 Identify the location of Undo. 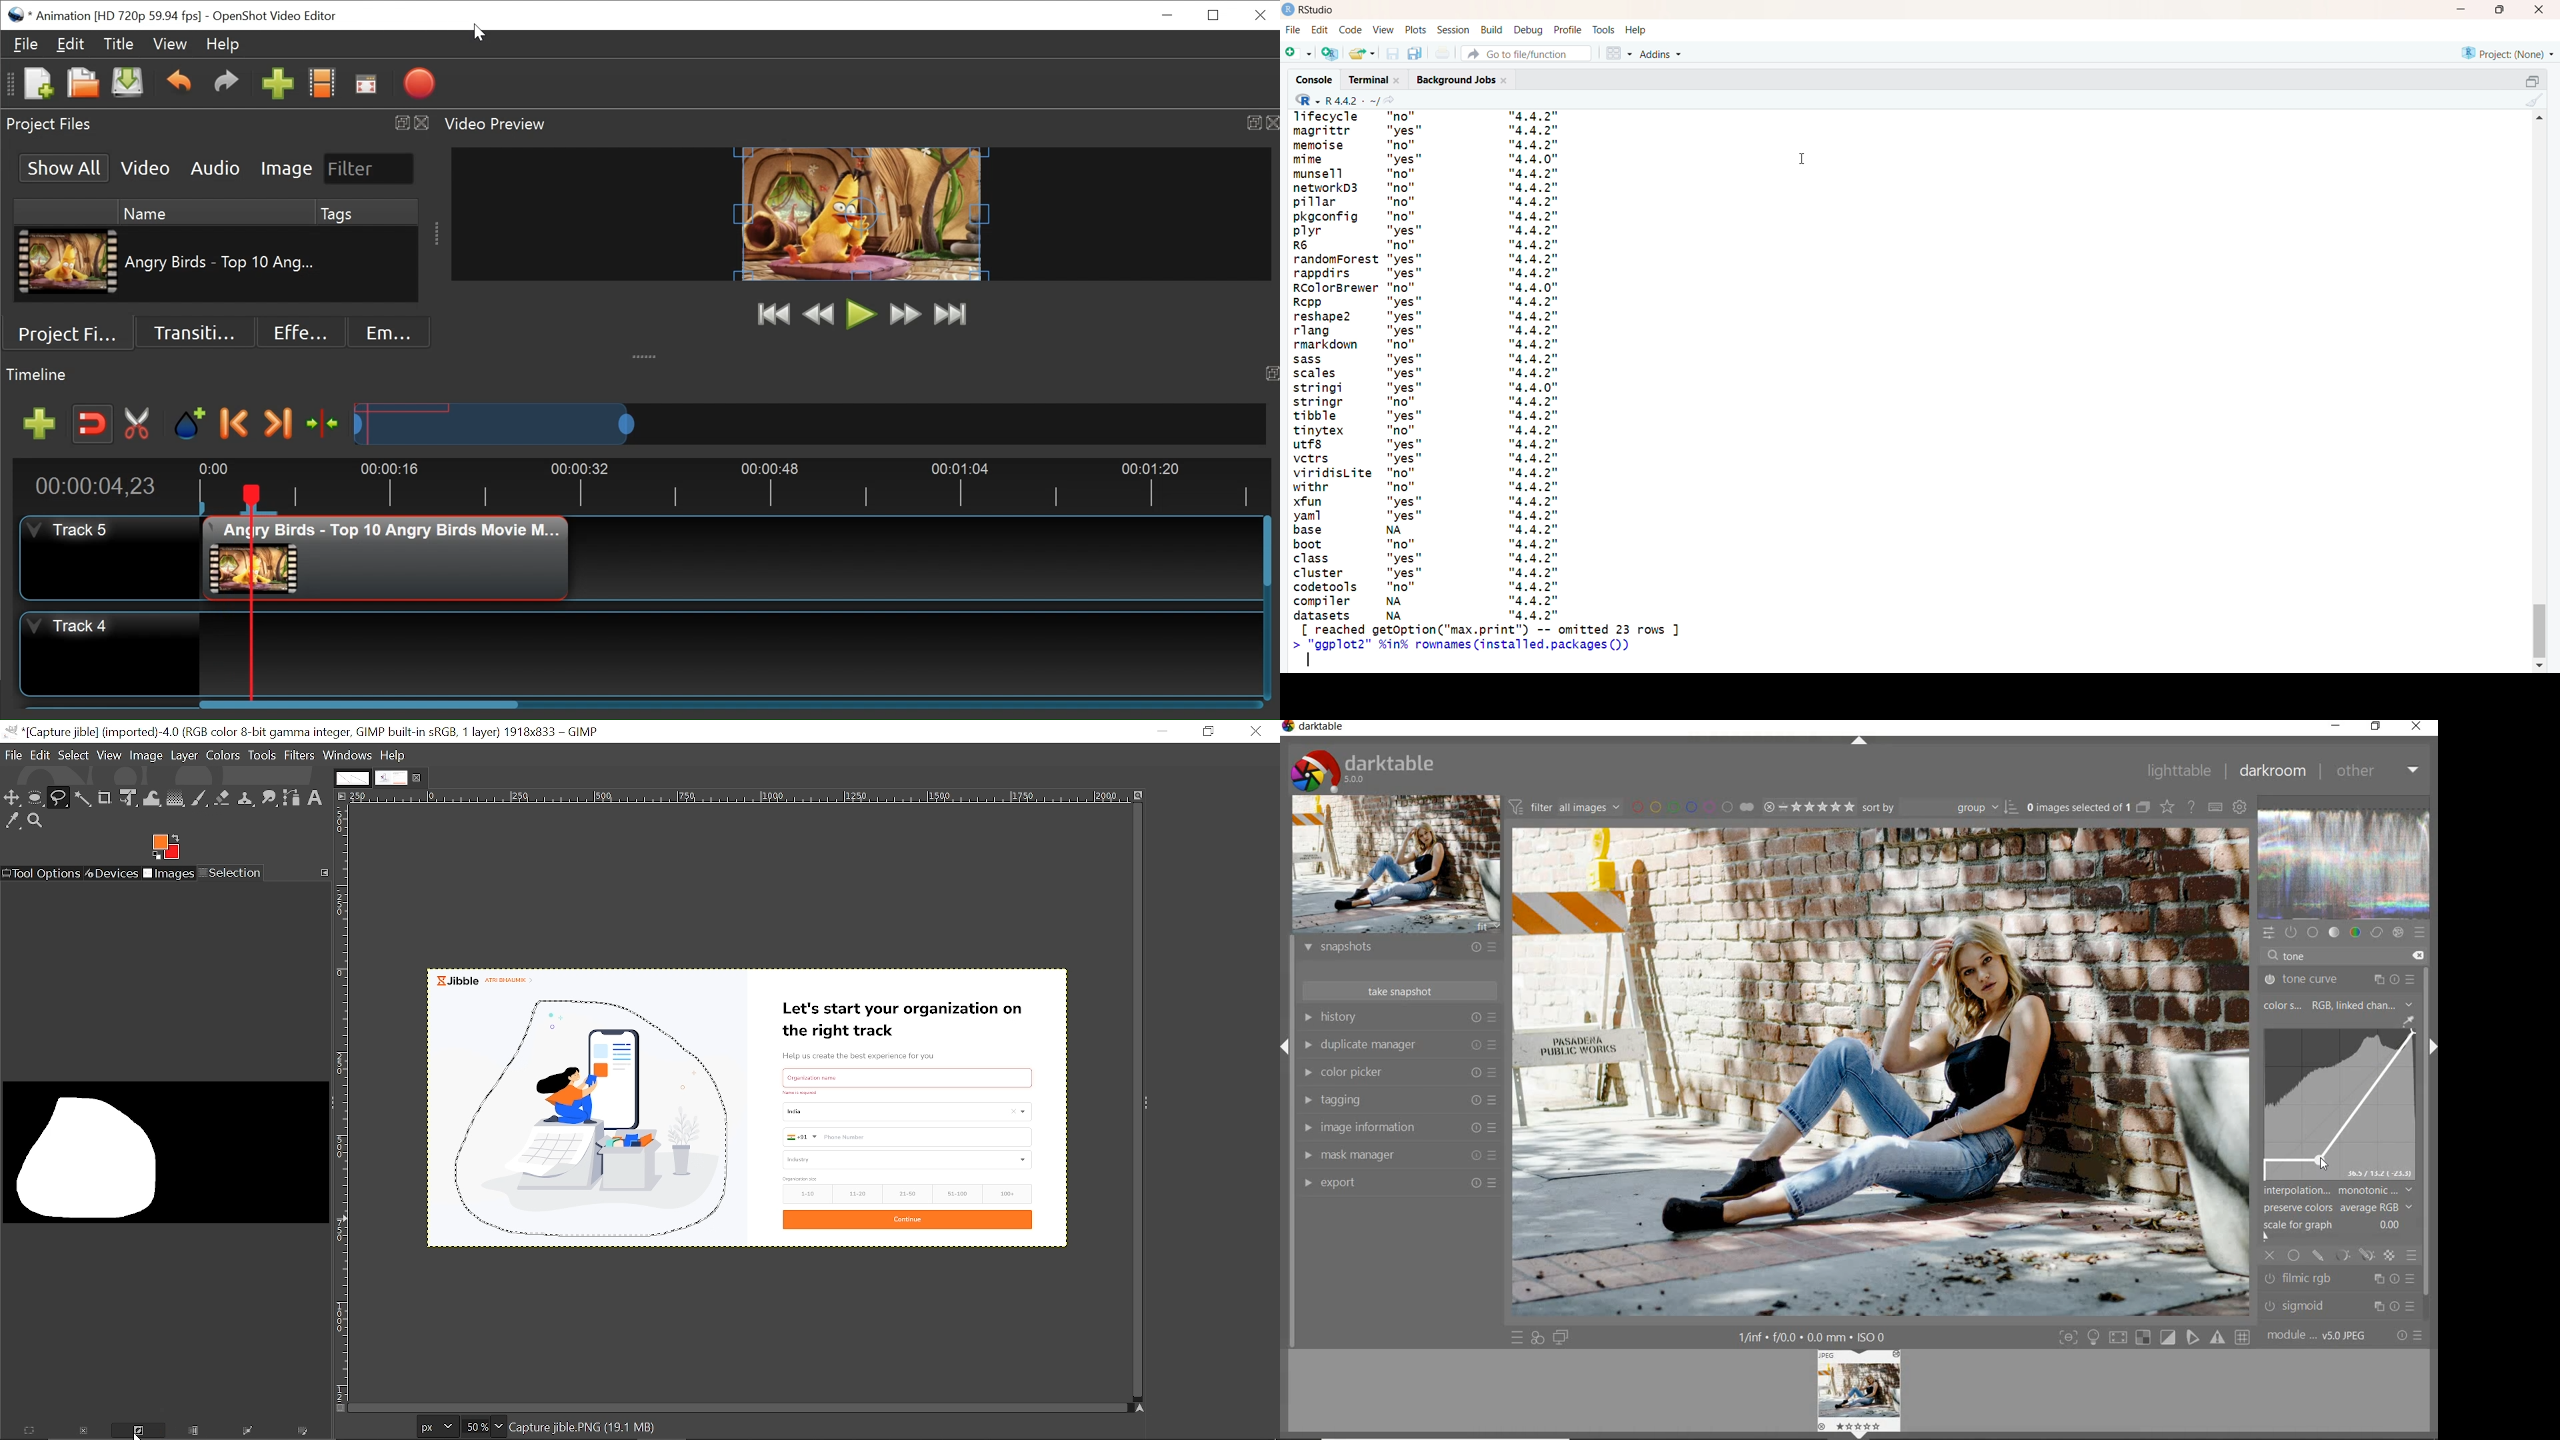
(181, 83).